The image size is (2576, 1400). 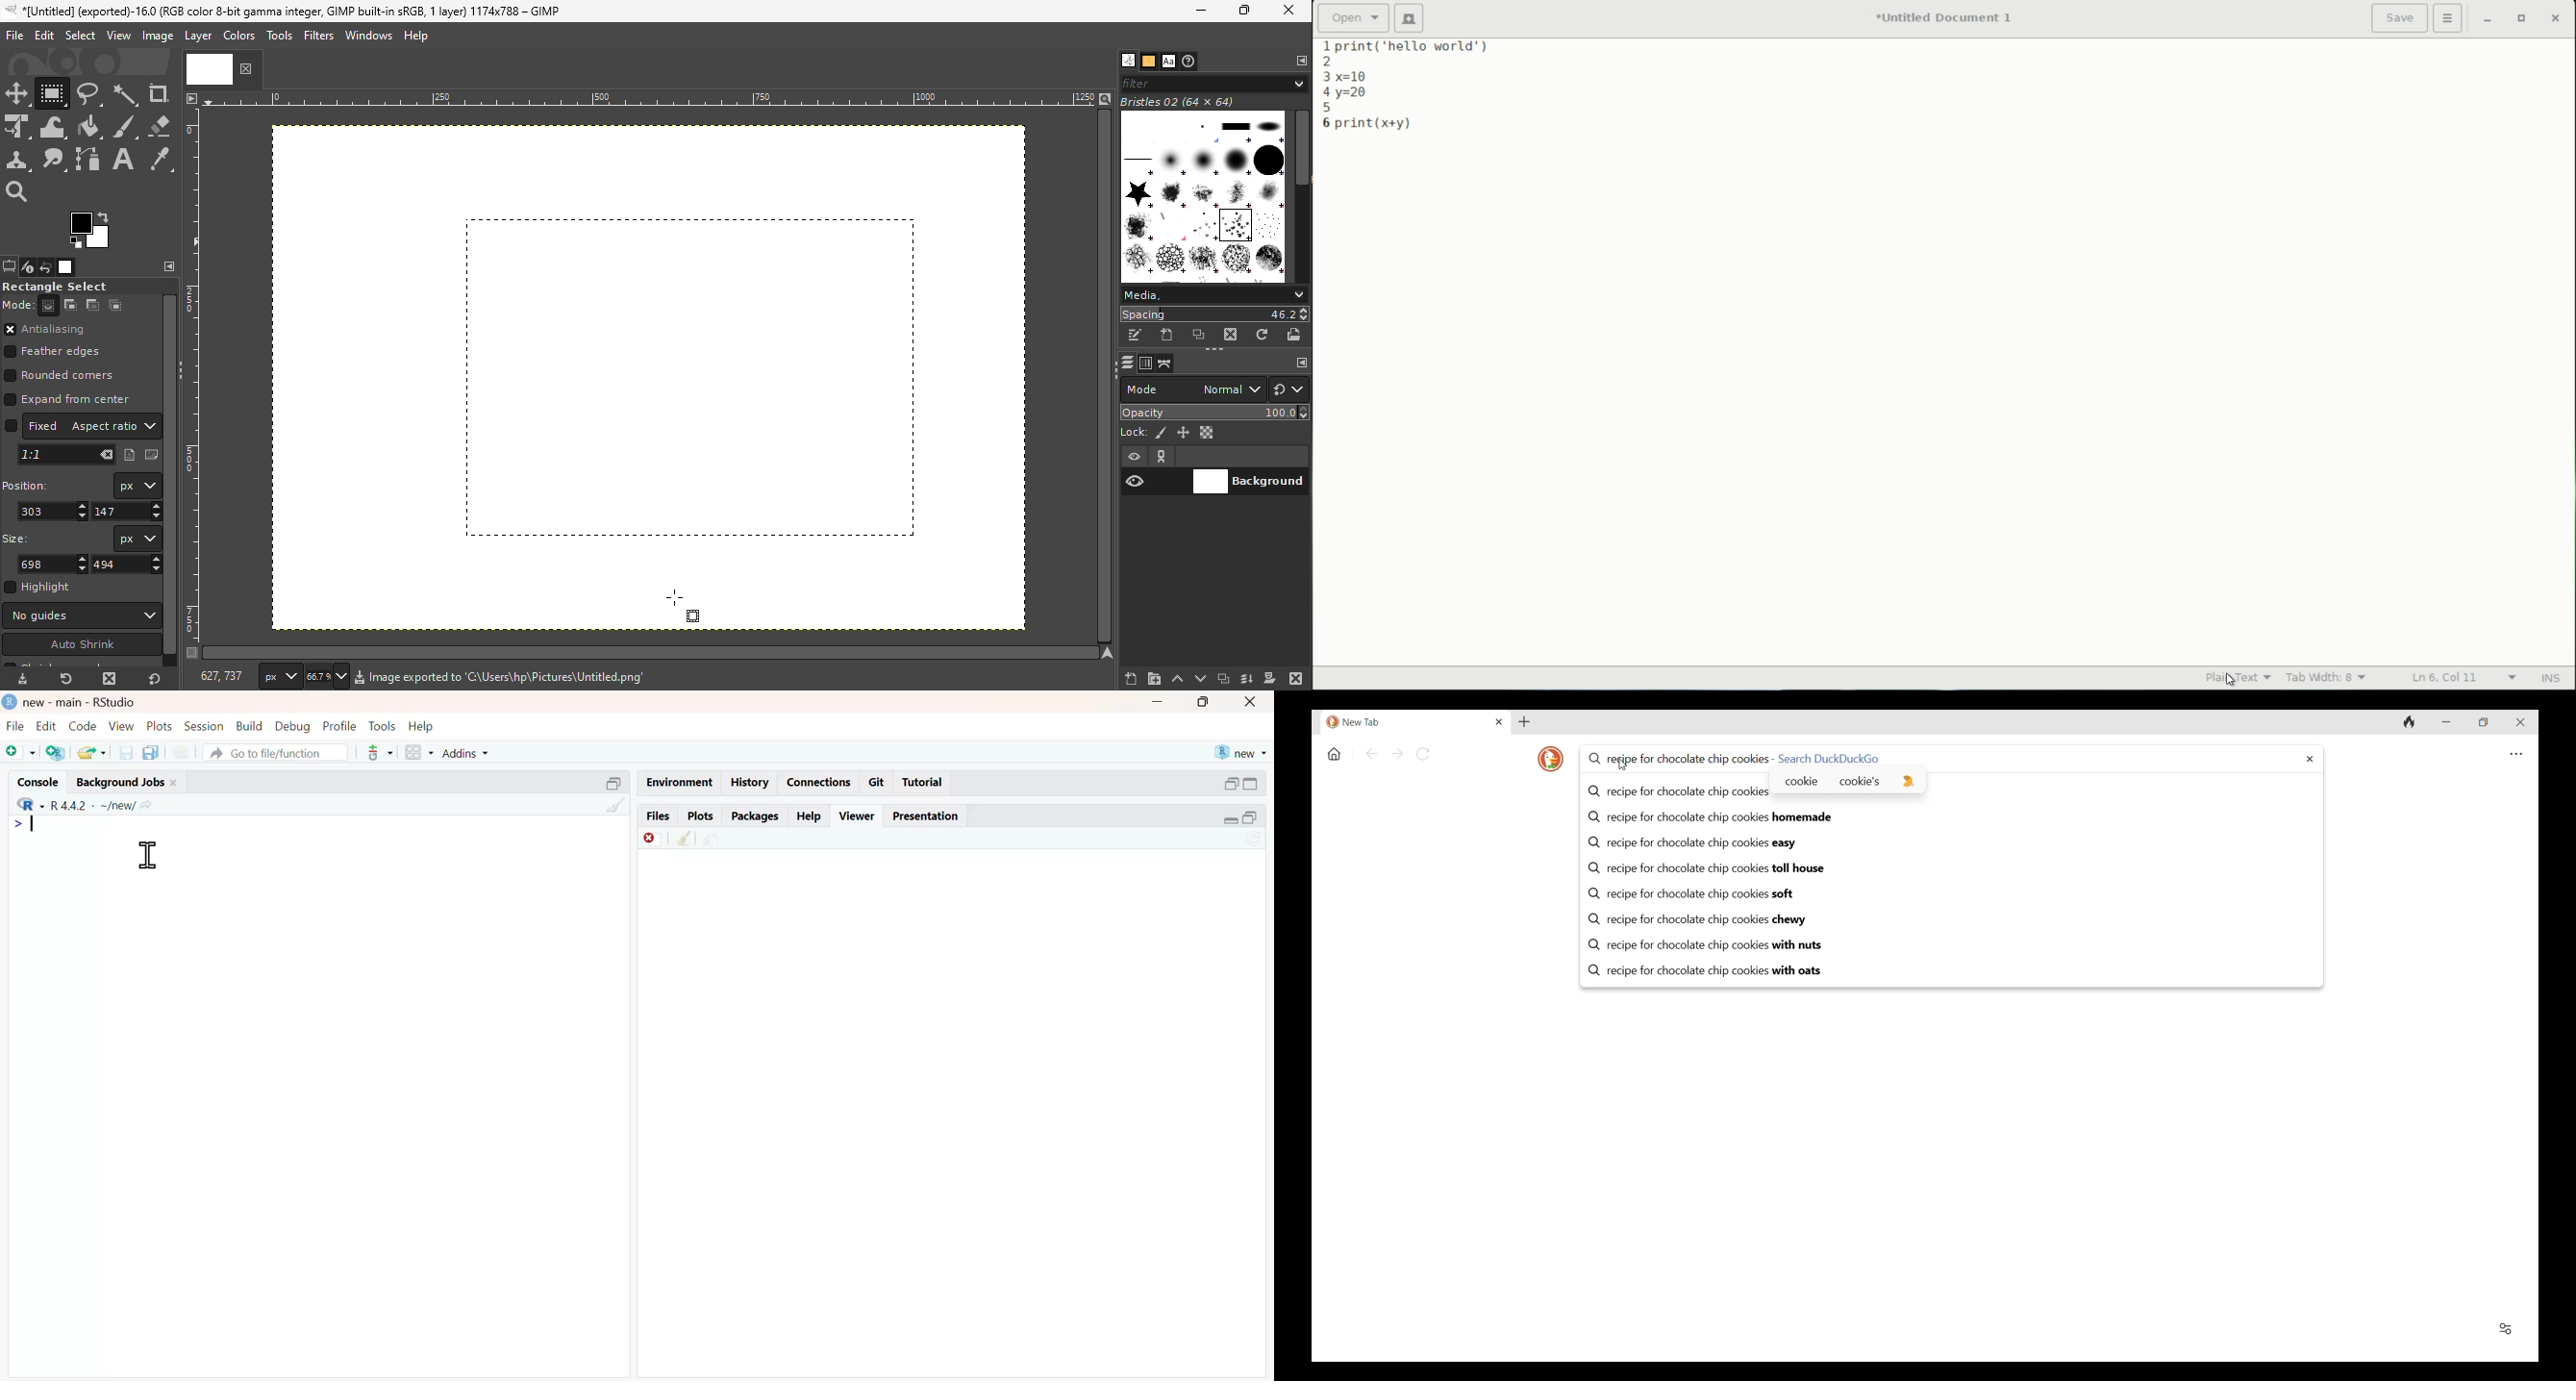 I want to click on Colors, so click(x=239, y=36).